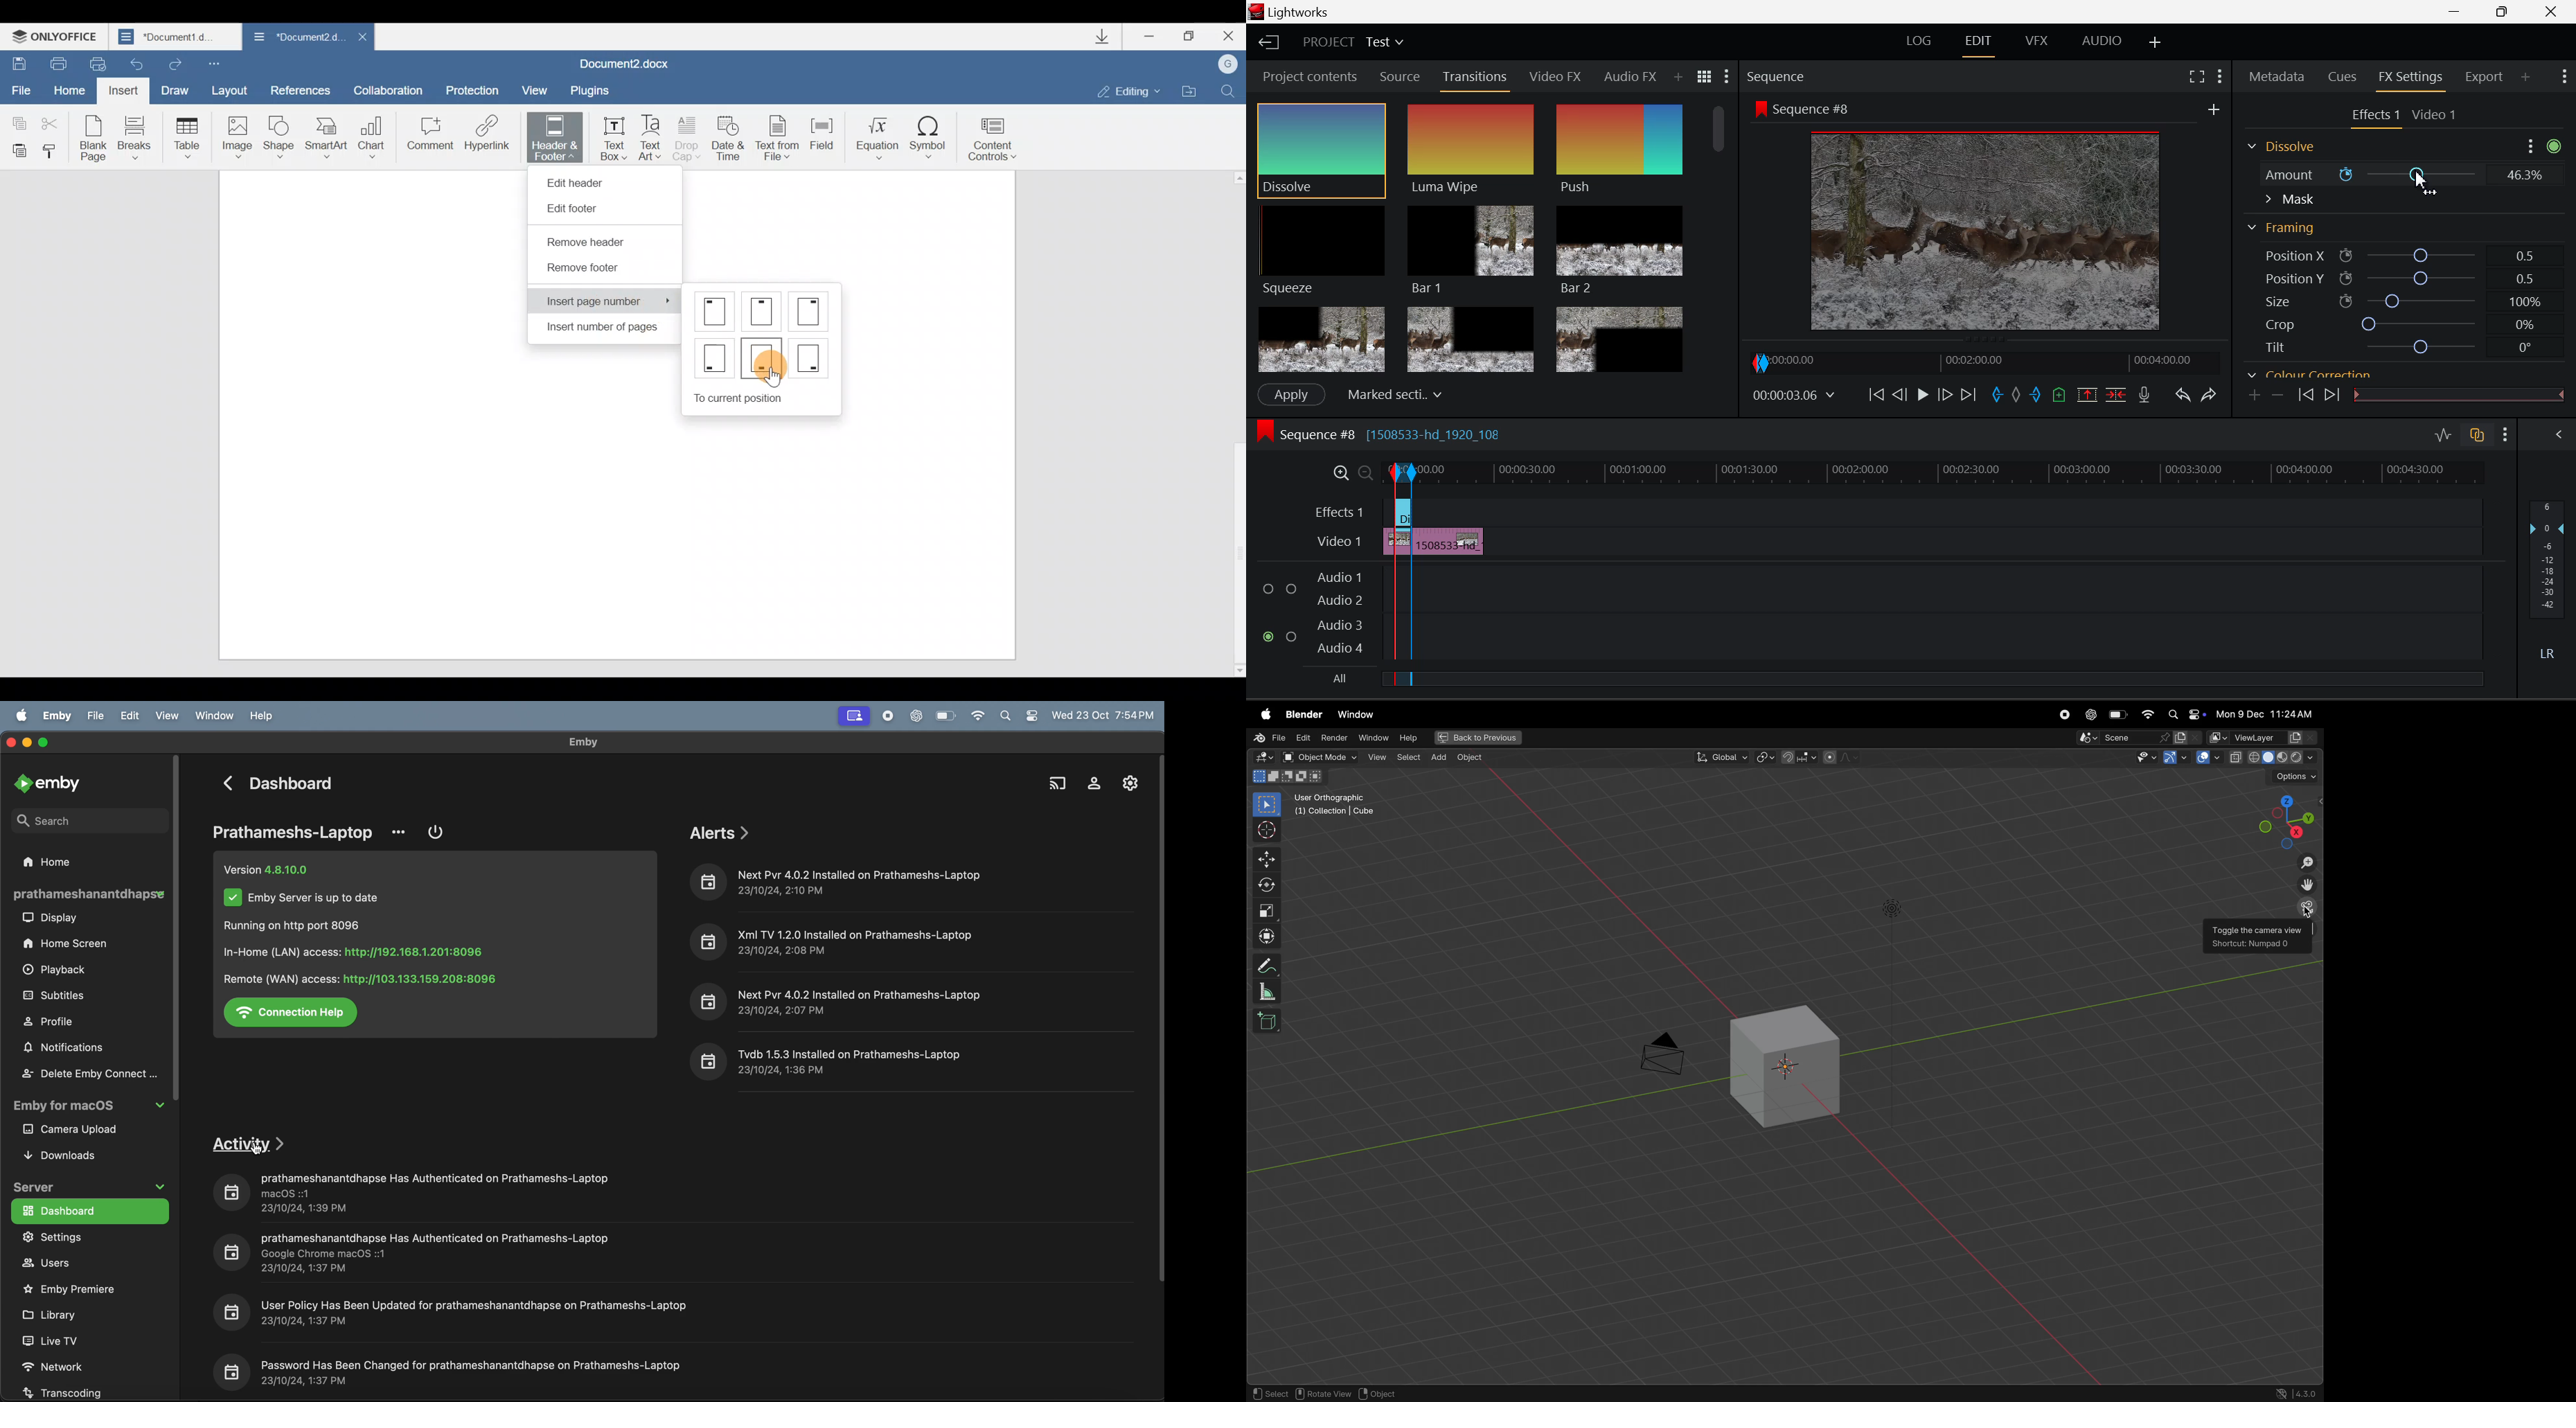 This screenshot has height=1428, width=2576. What do you see at coordinates (2184, 397) in the screenshot?
I see `Undo` at bounding box center [2184, 397].